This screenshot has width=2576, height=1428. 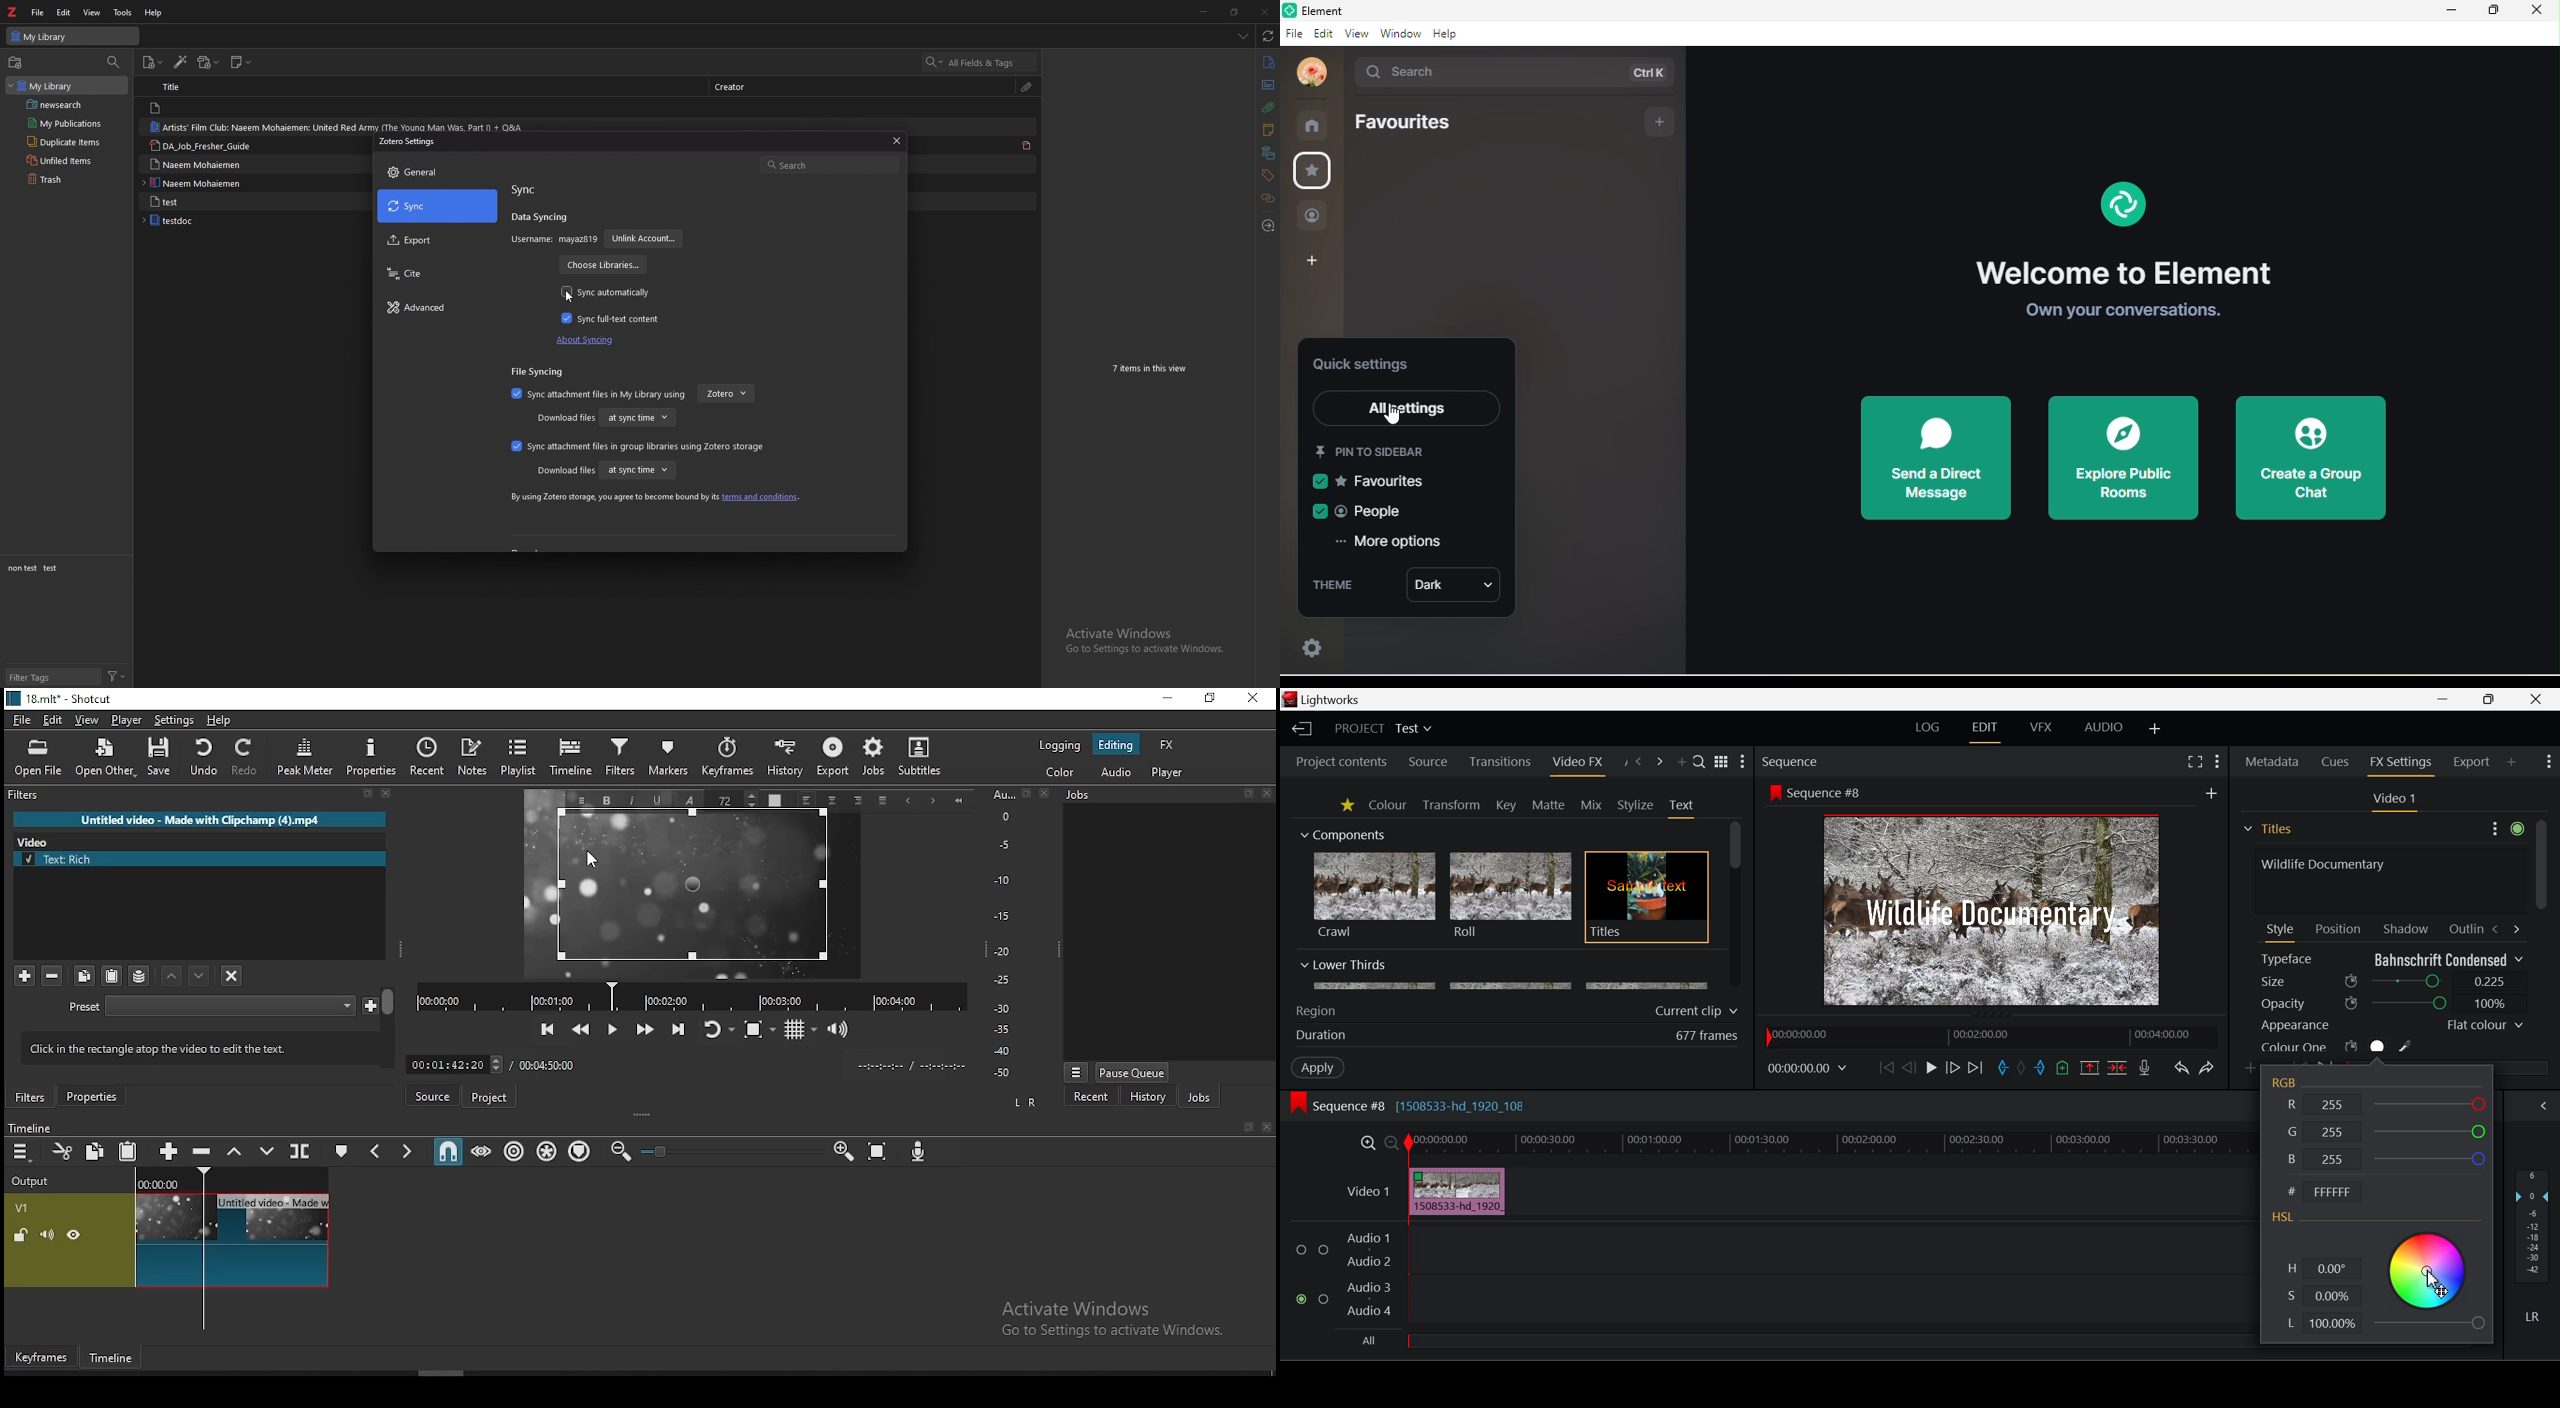 I want to click on Remove all marks, so click(x=2023, y=1069).